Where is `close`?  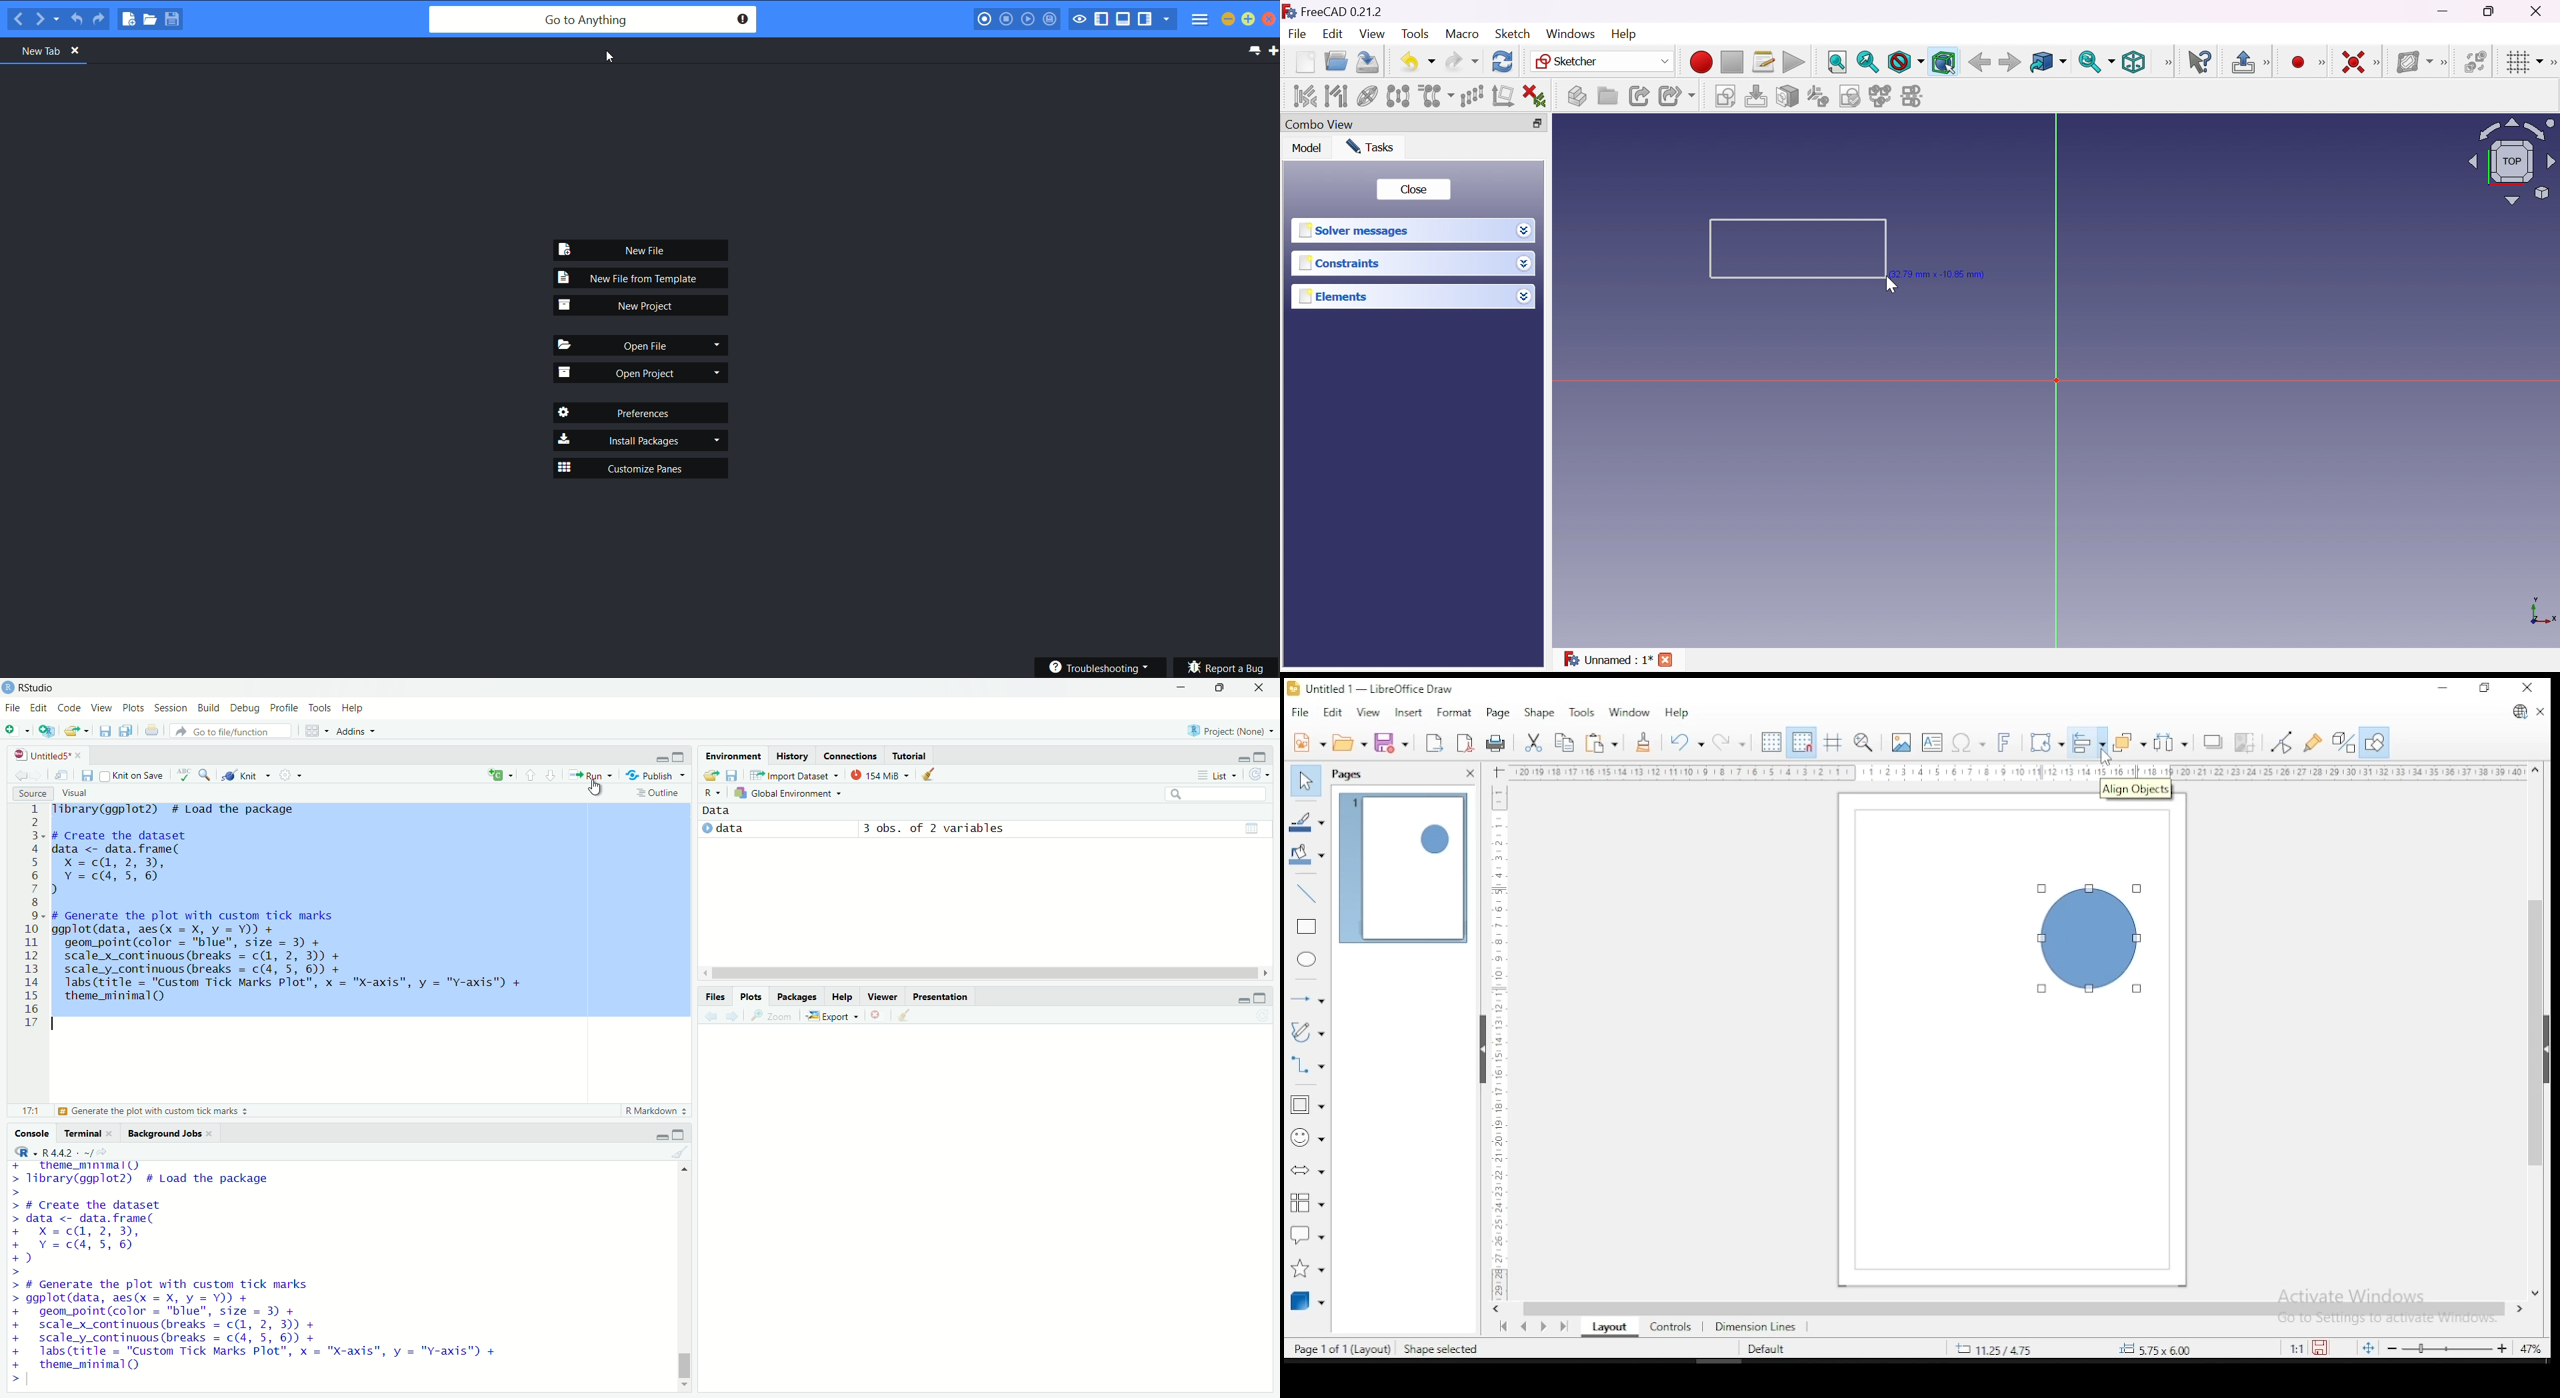 close is located at coordinates (115, 1133).